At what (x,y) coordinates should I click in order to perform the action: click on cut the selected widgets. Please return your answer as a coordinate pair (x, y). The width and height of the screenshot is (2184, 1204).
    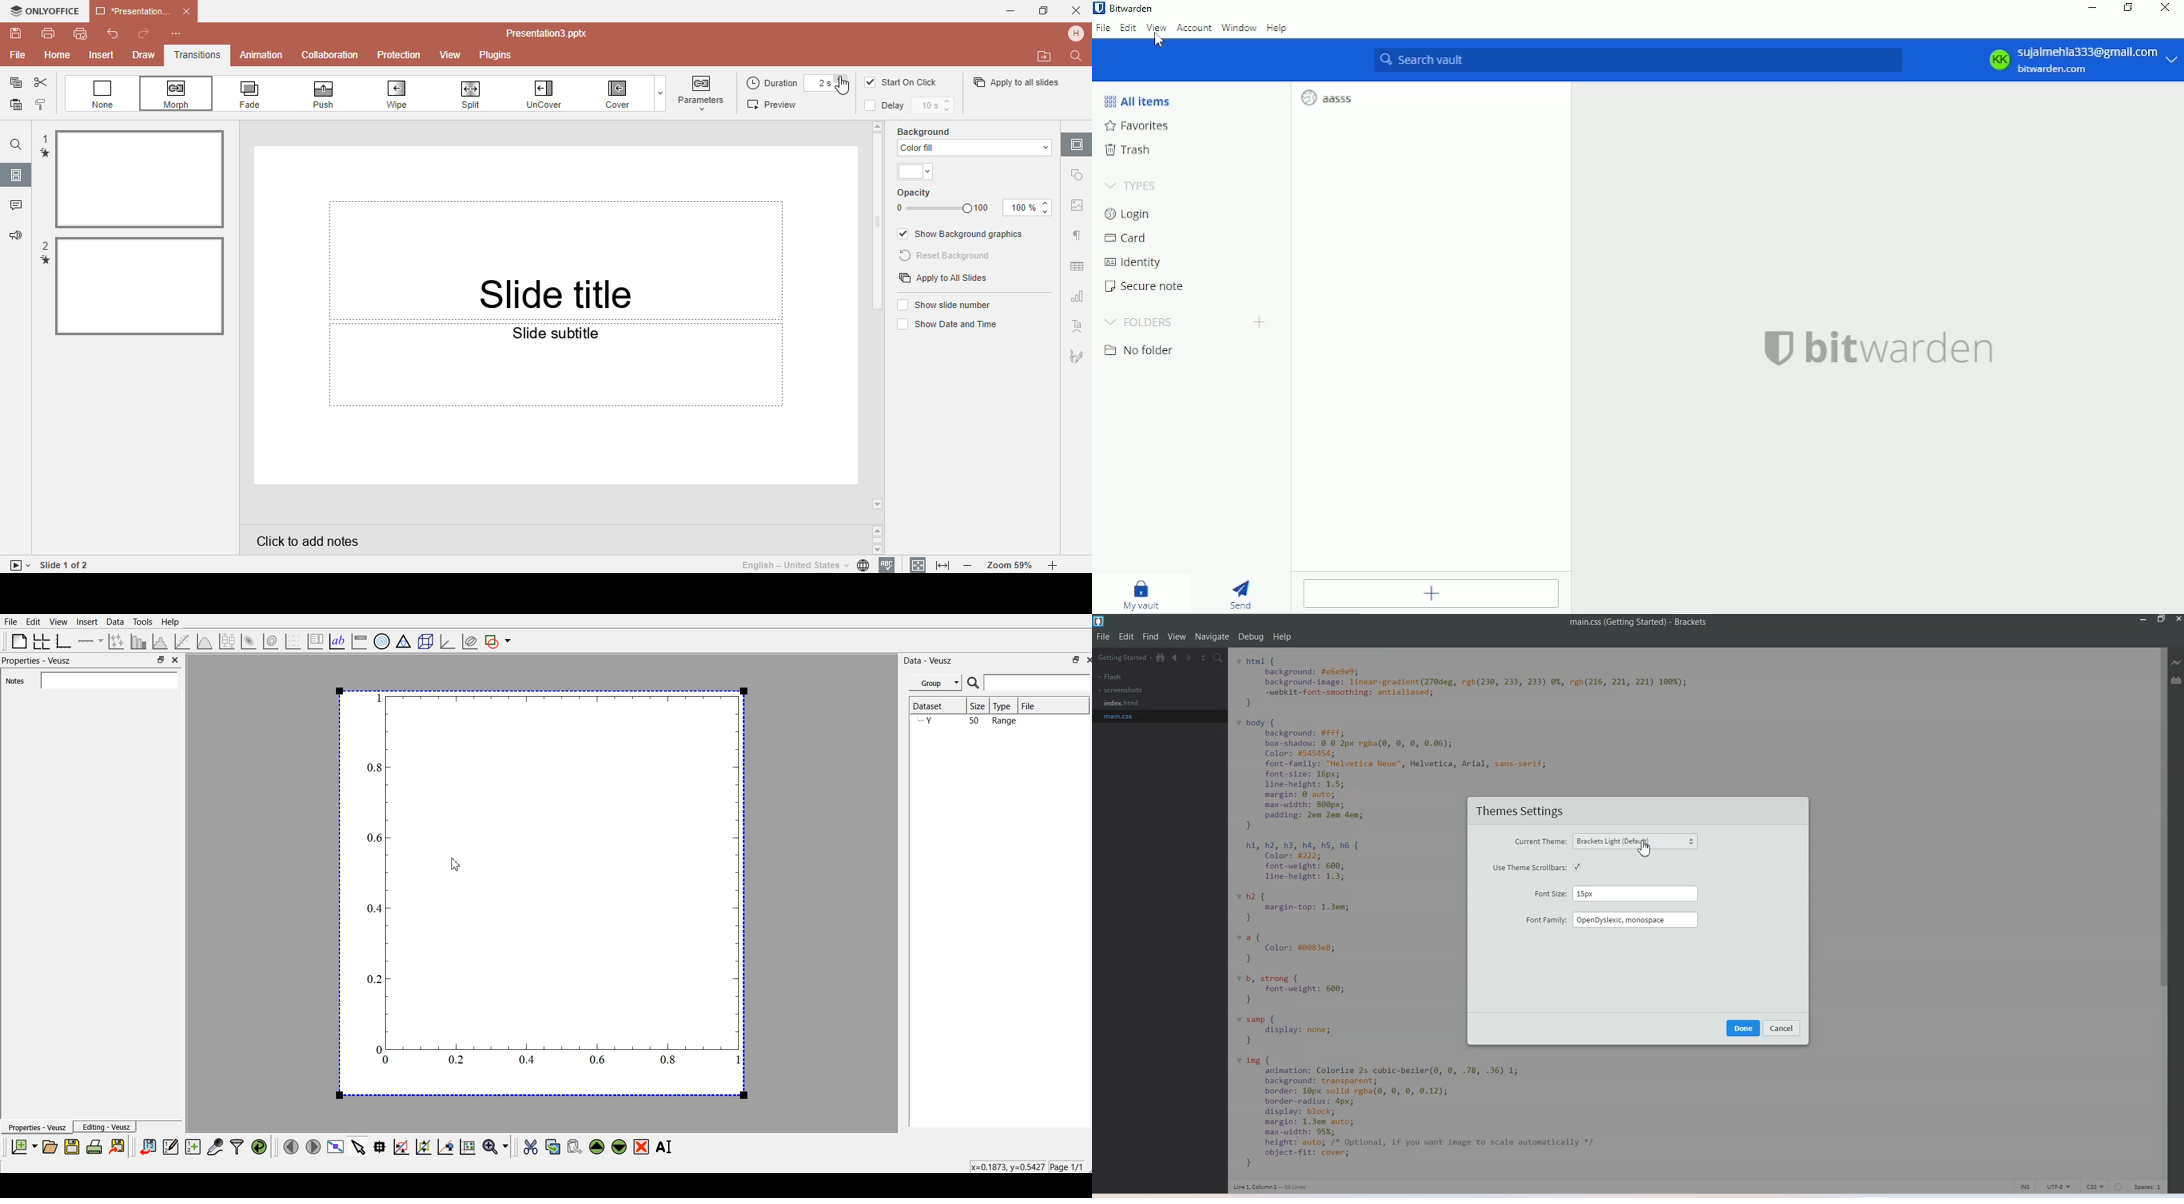
    Looking at the image, I should click on (532, 1147).